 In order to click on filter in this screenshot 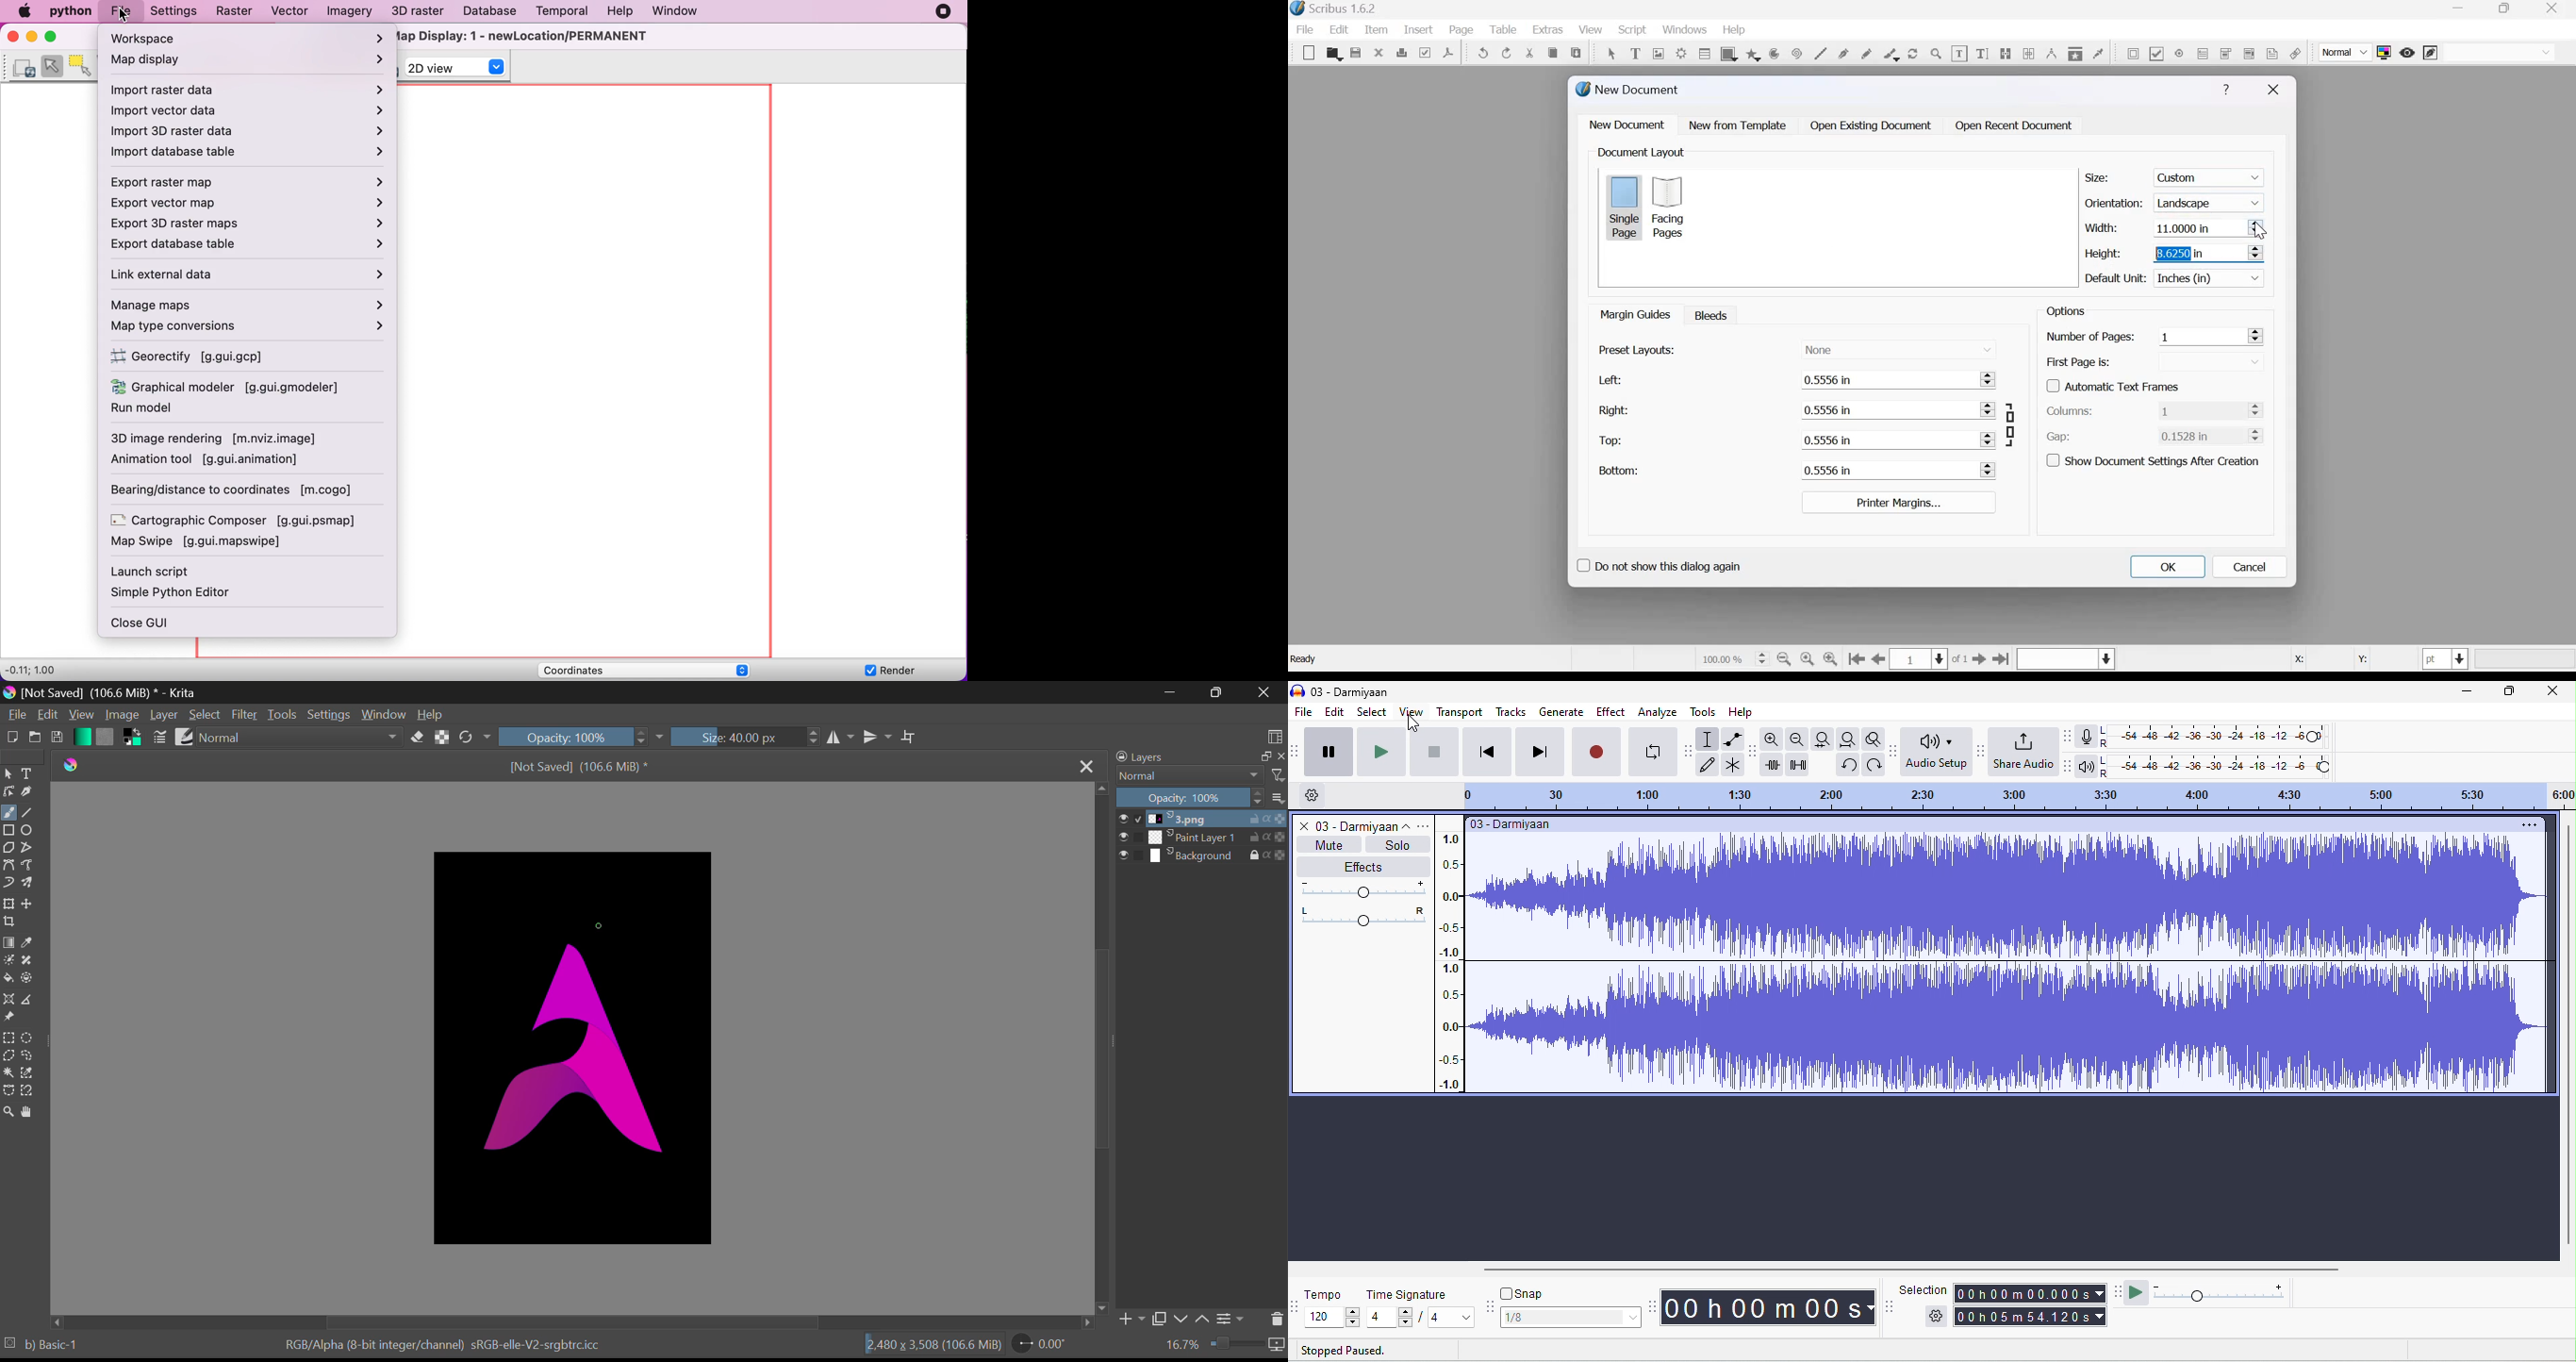, I will do `click(1277, 774)`.